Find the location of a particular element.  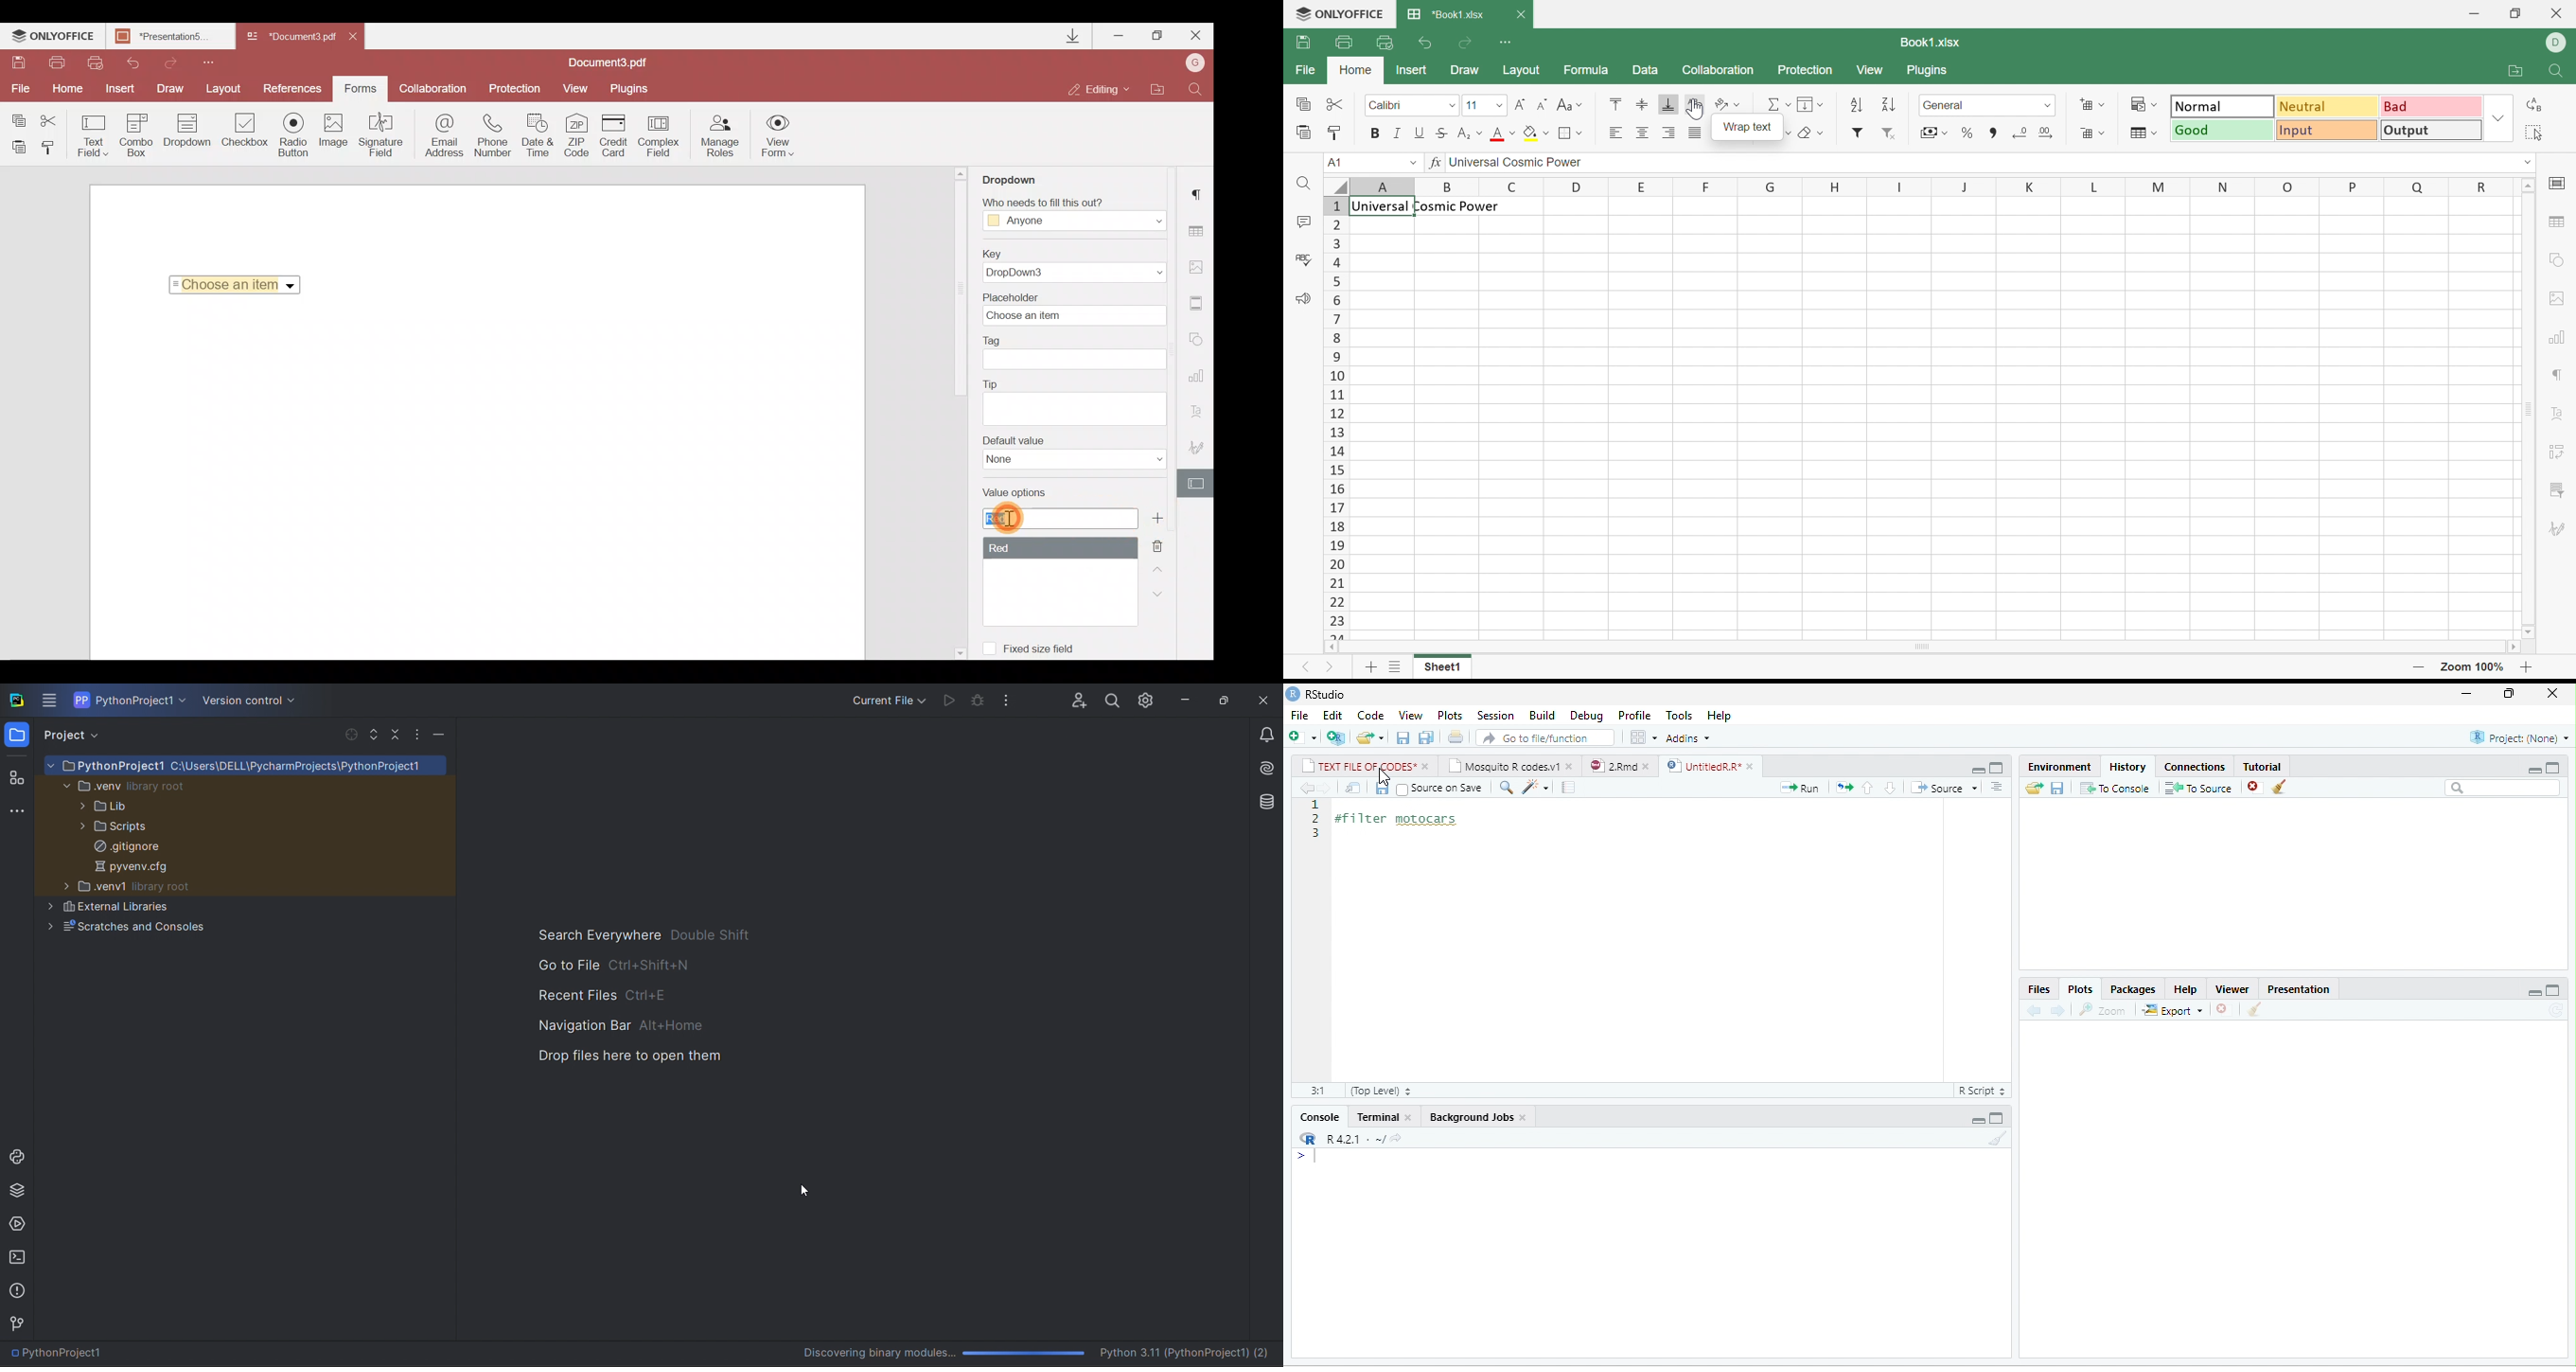

Drop Down is located at coordinates (1499, 106).